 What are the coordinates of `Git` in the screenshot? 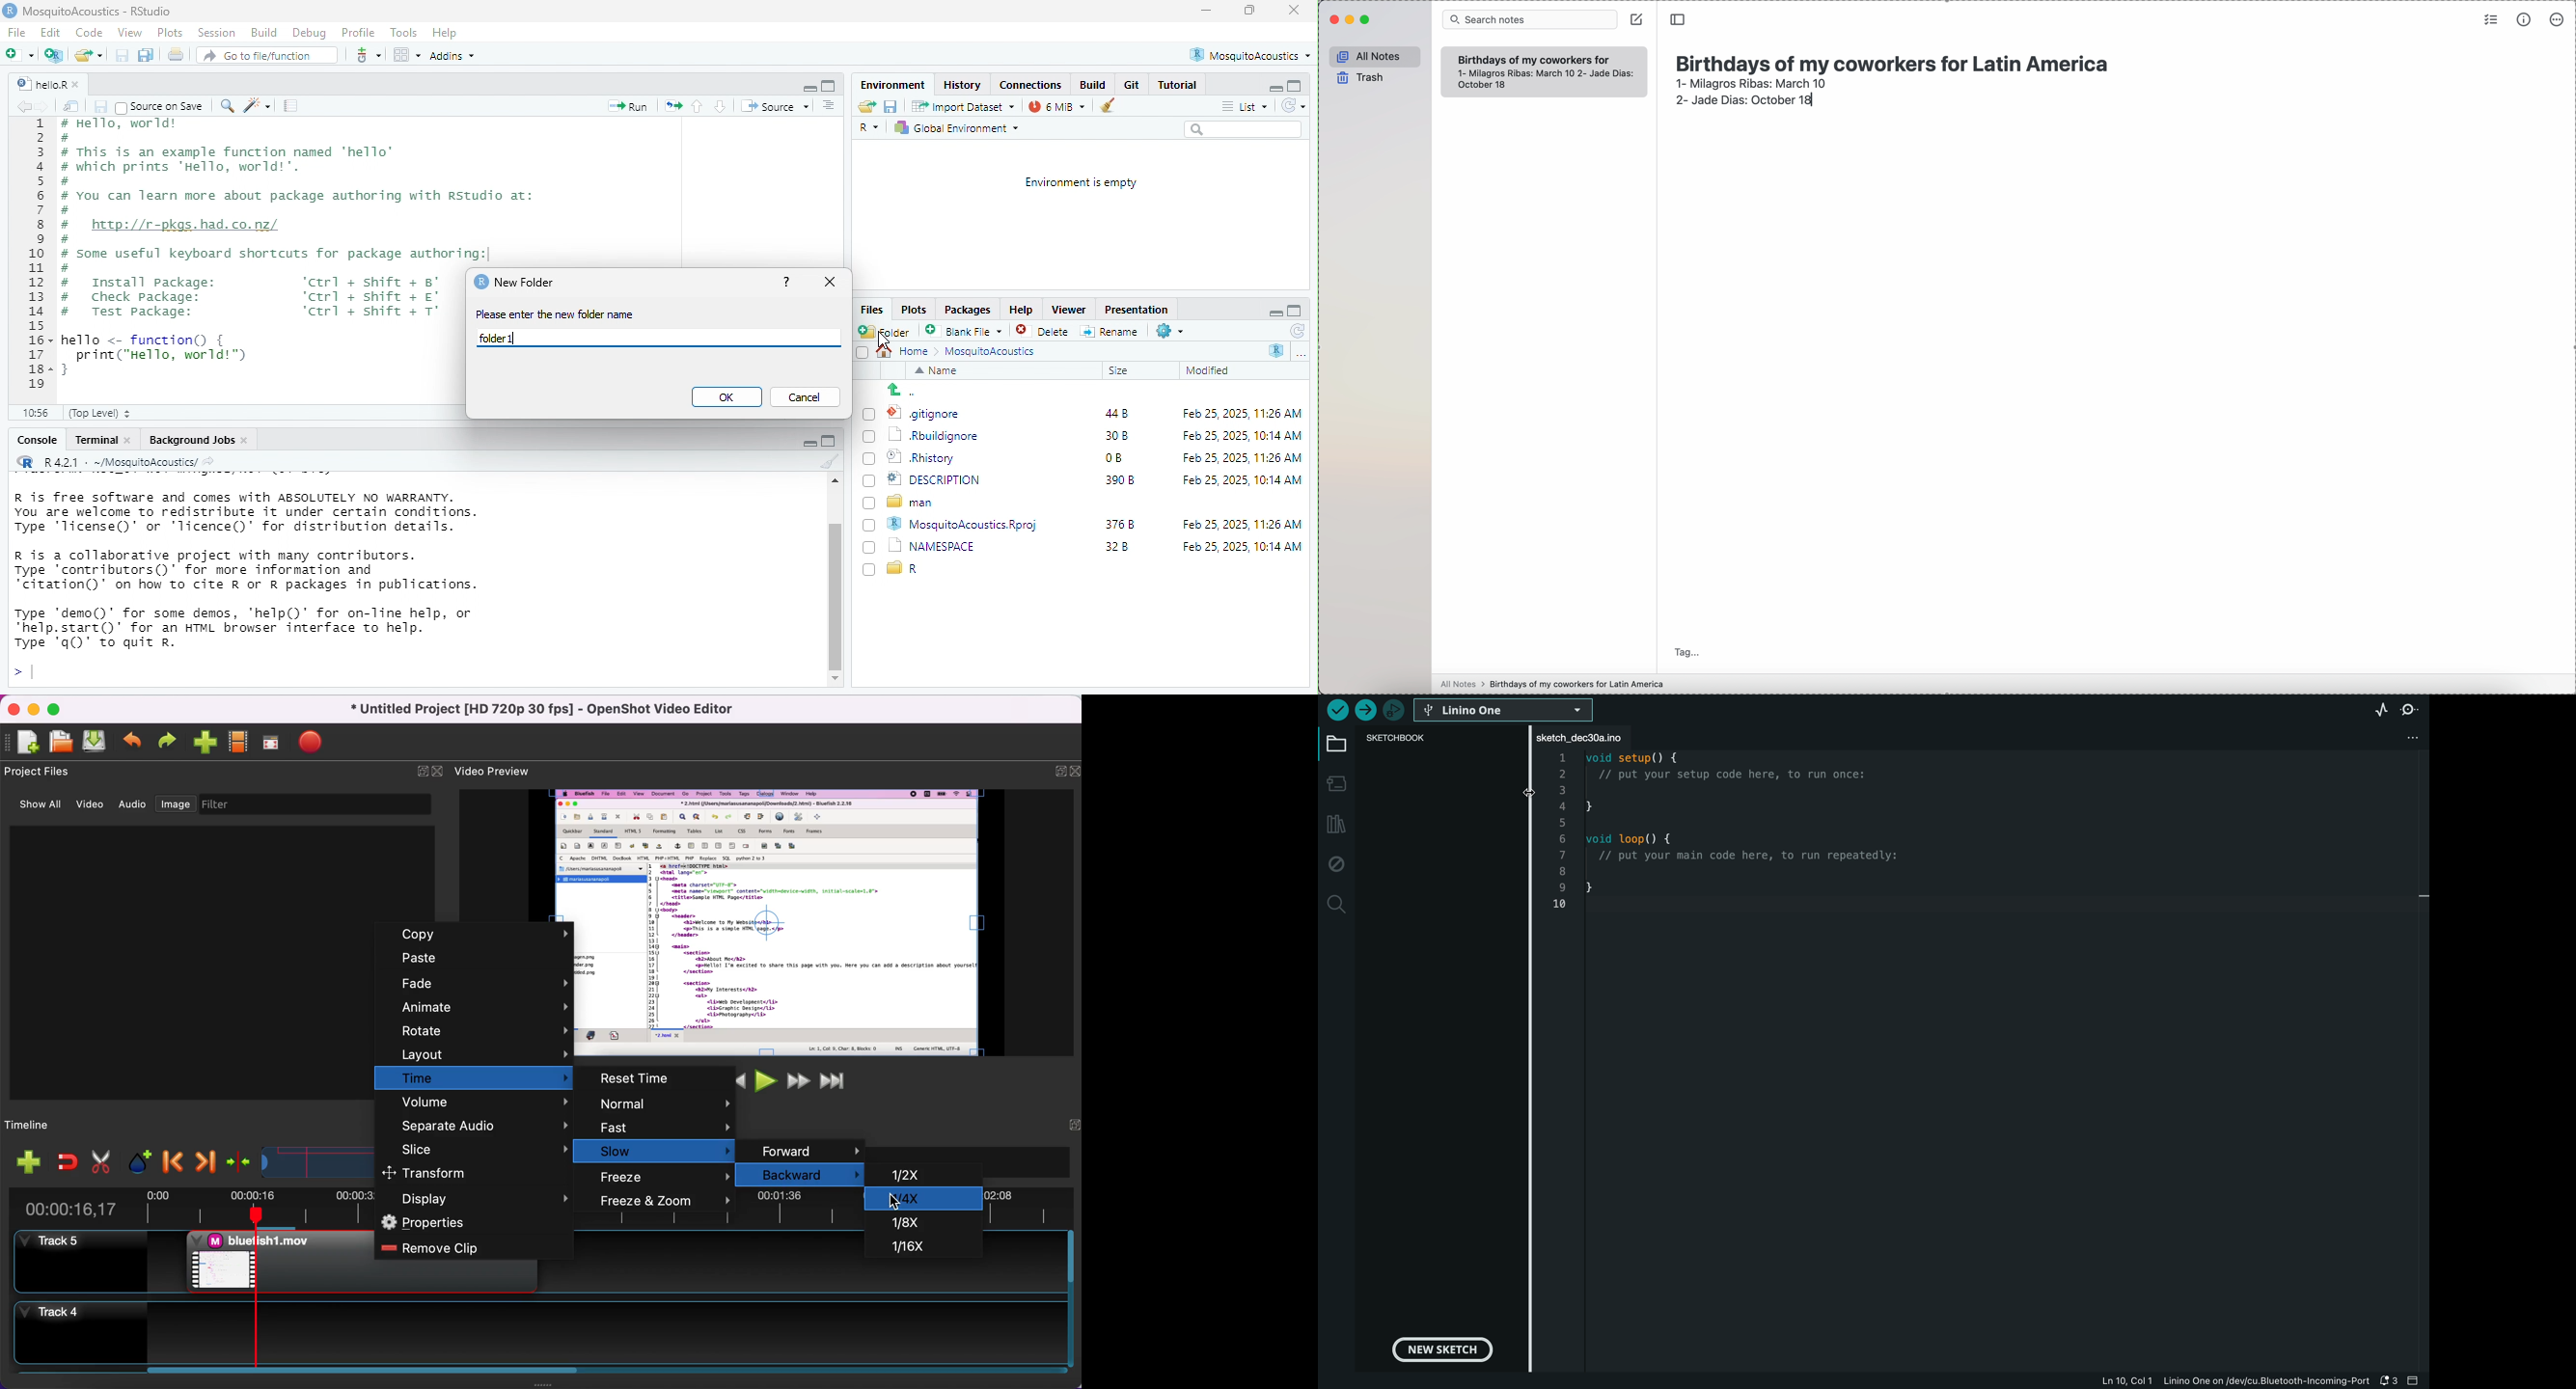 It's located at (1131, 85).